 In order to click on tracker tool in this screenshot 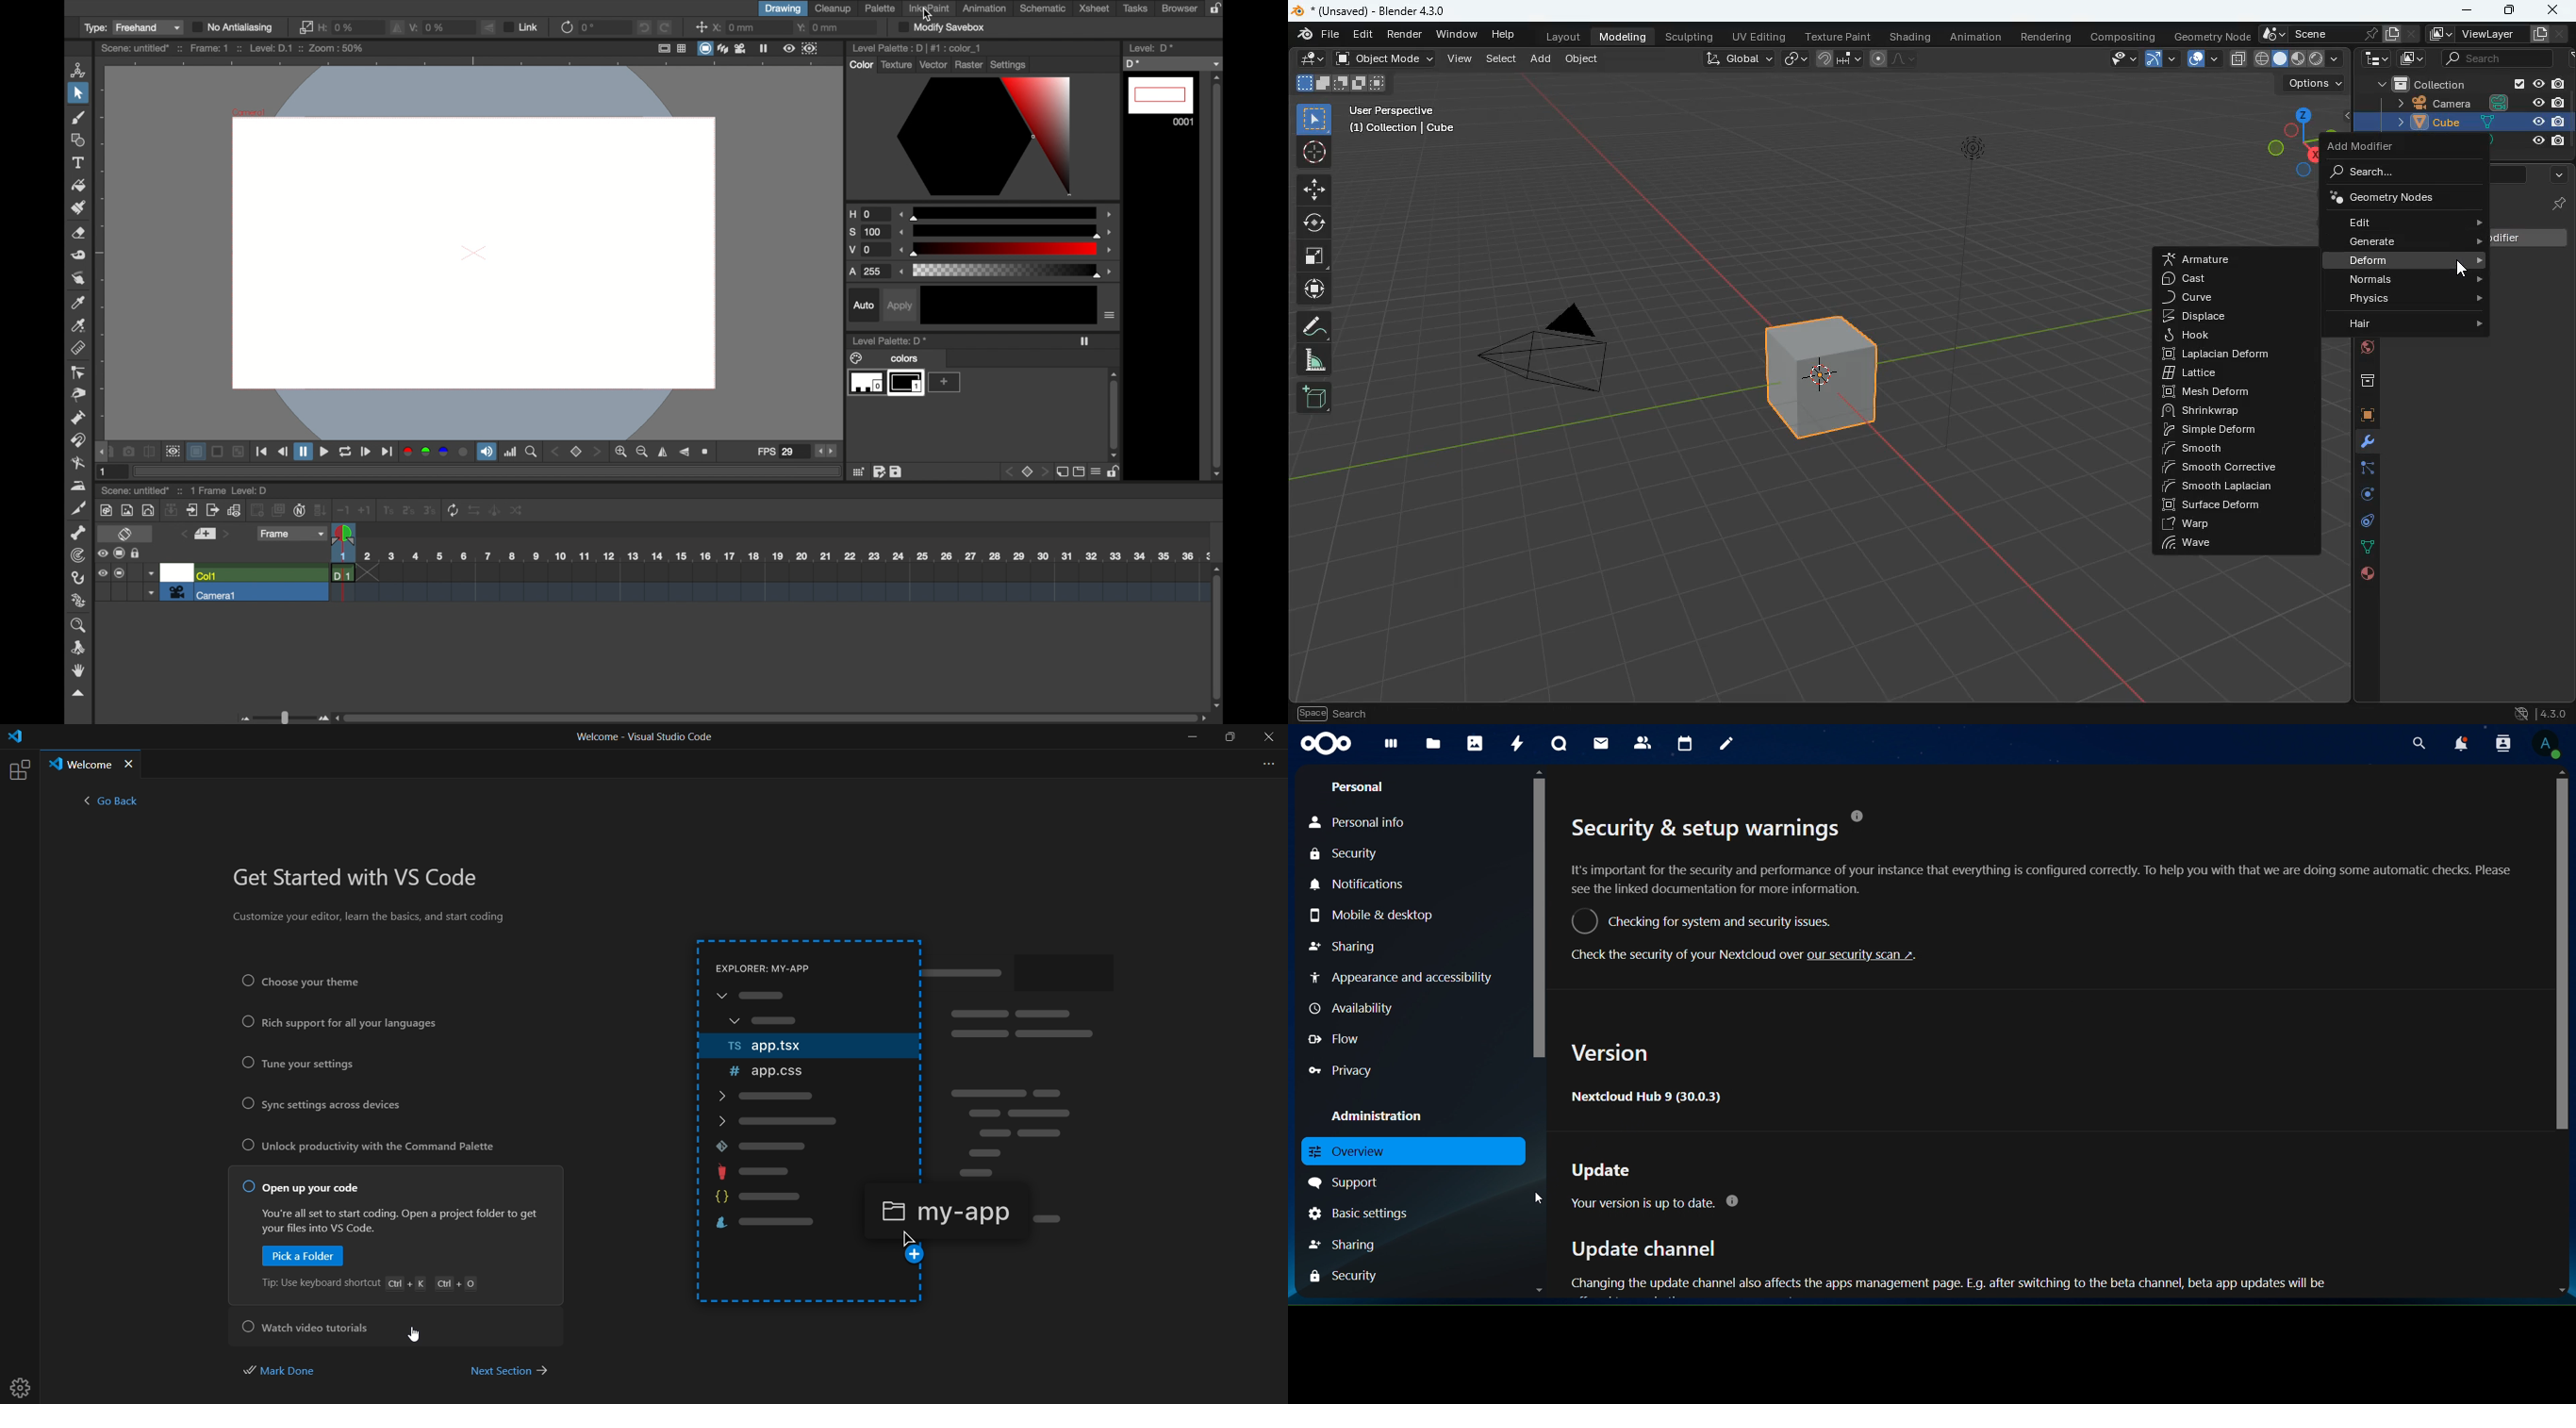, I will do `click(77, 556)`.